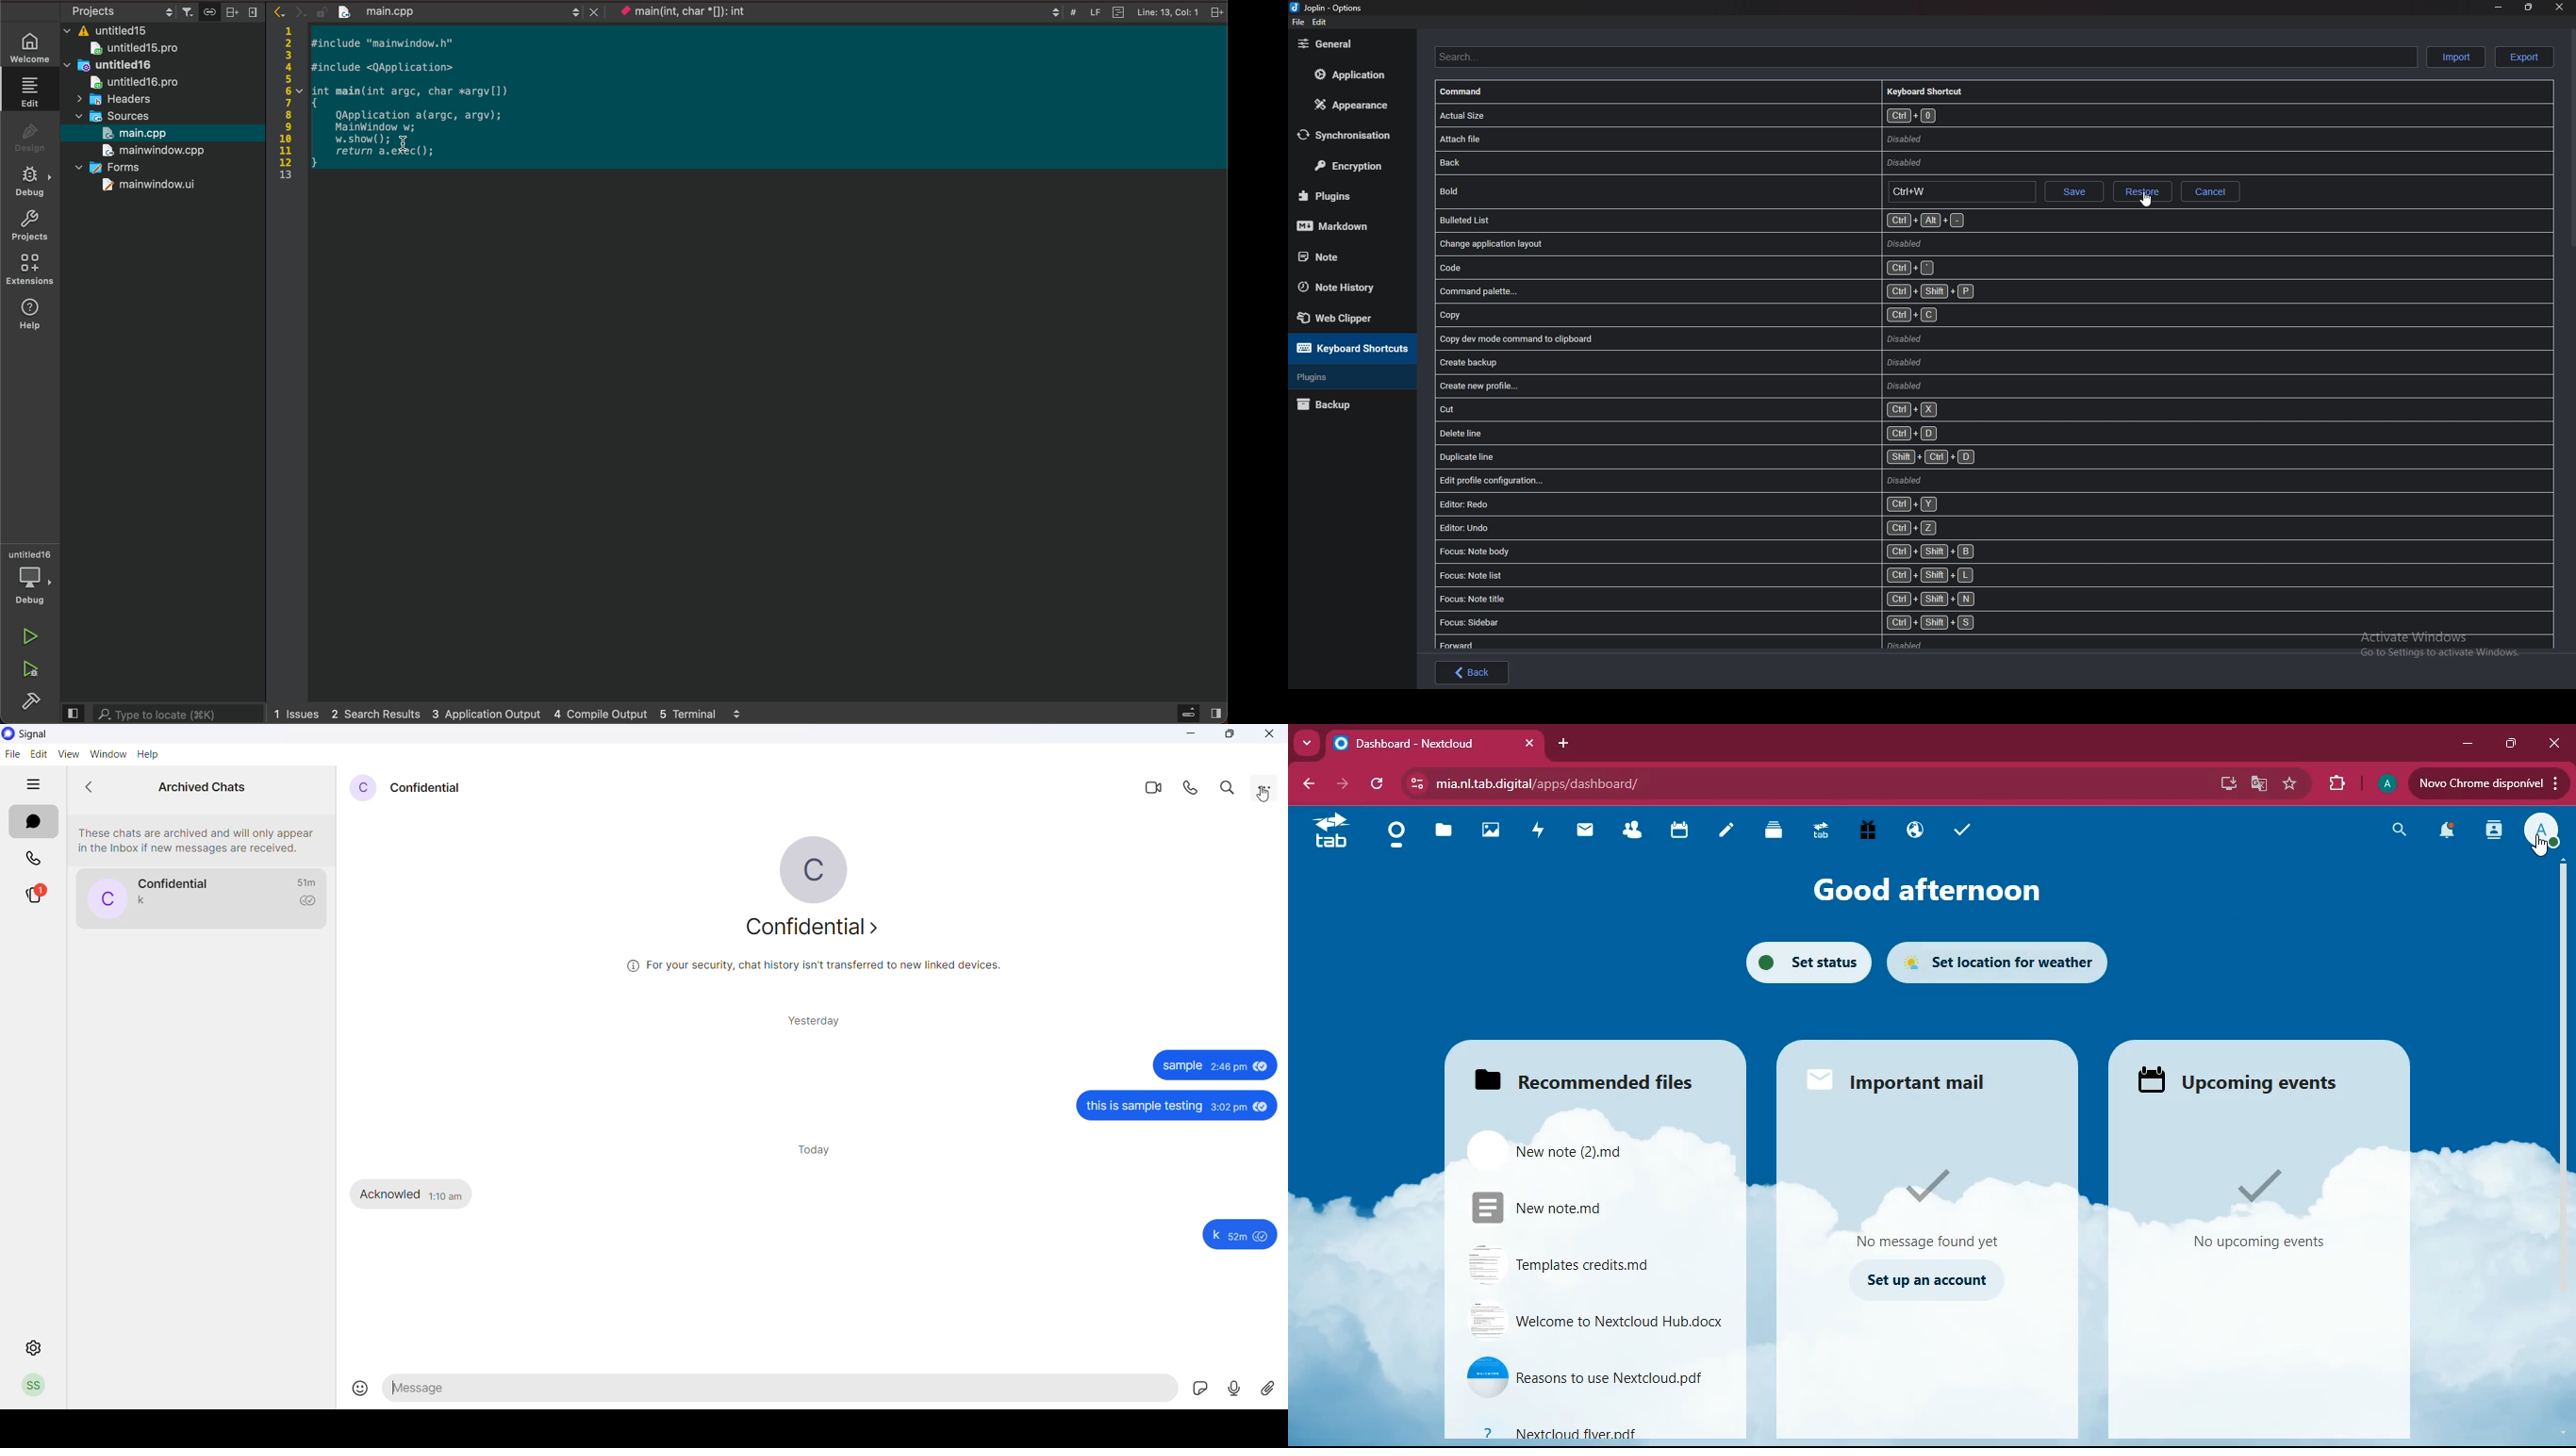  I want to click on public, so click(1910, 831).